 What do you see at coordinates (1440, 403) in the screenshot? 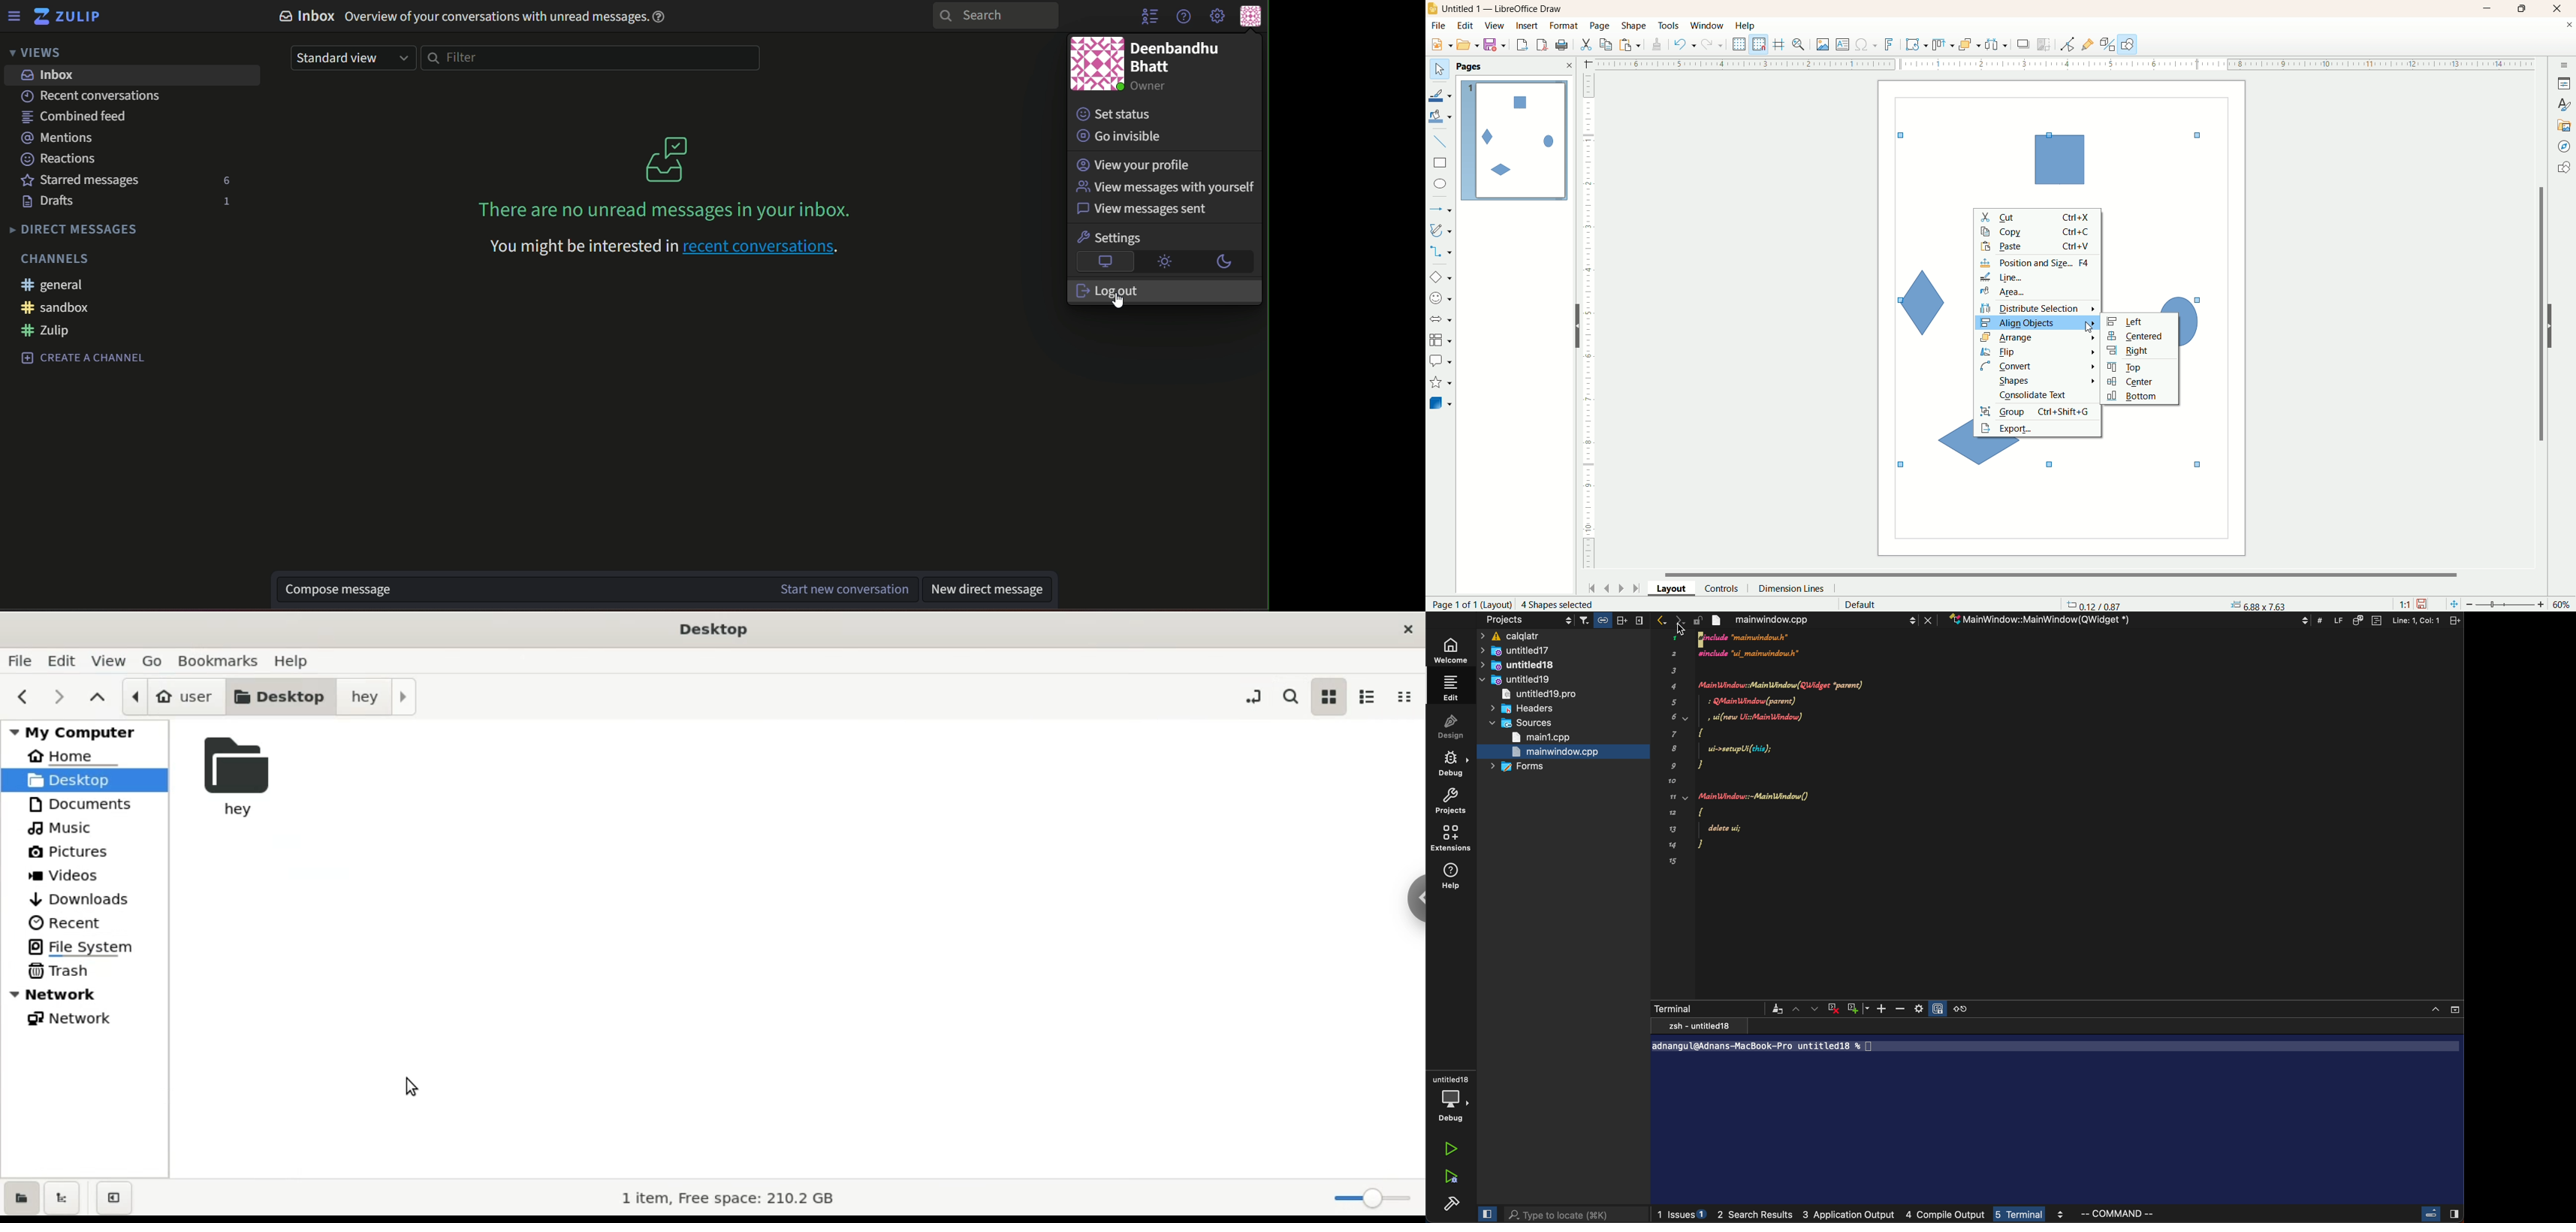
I see `3dD object` at bounding box center [1440, 403].